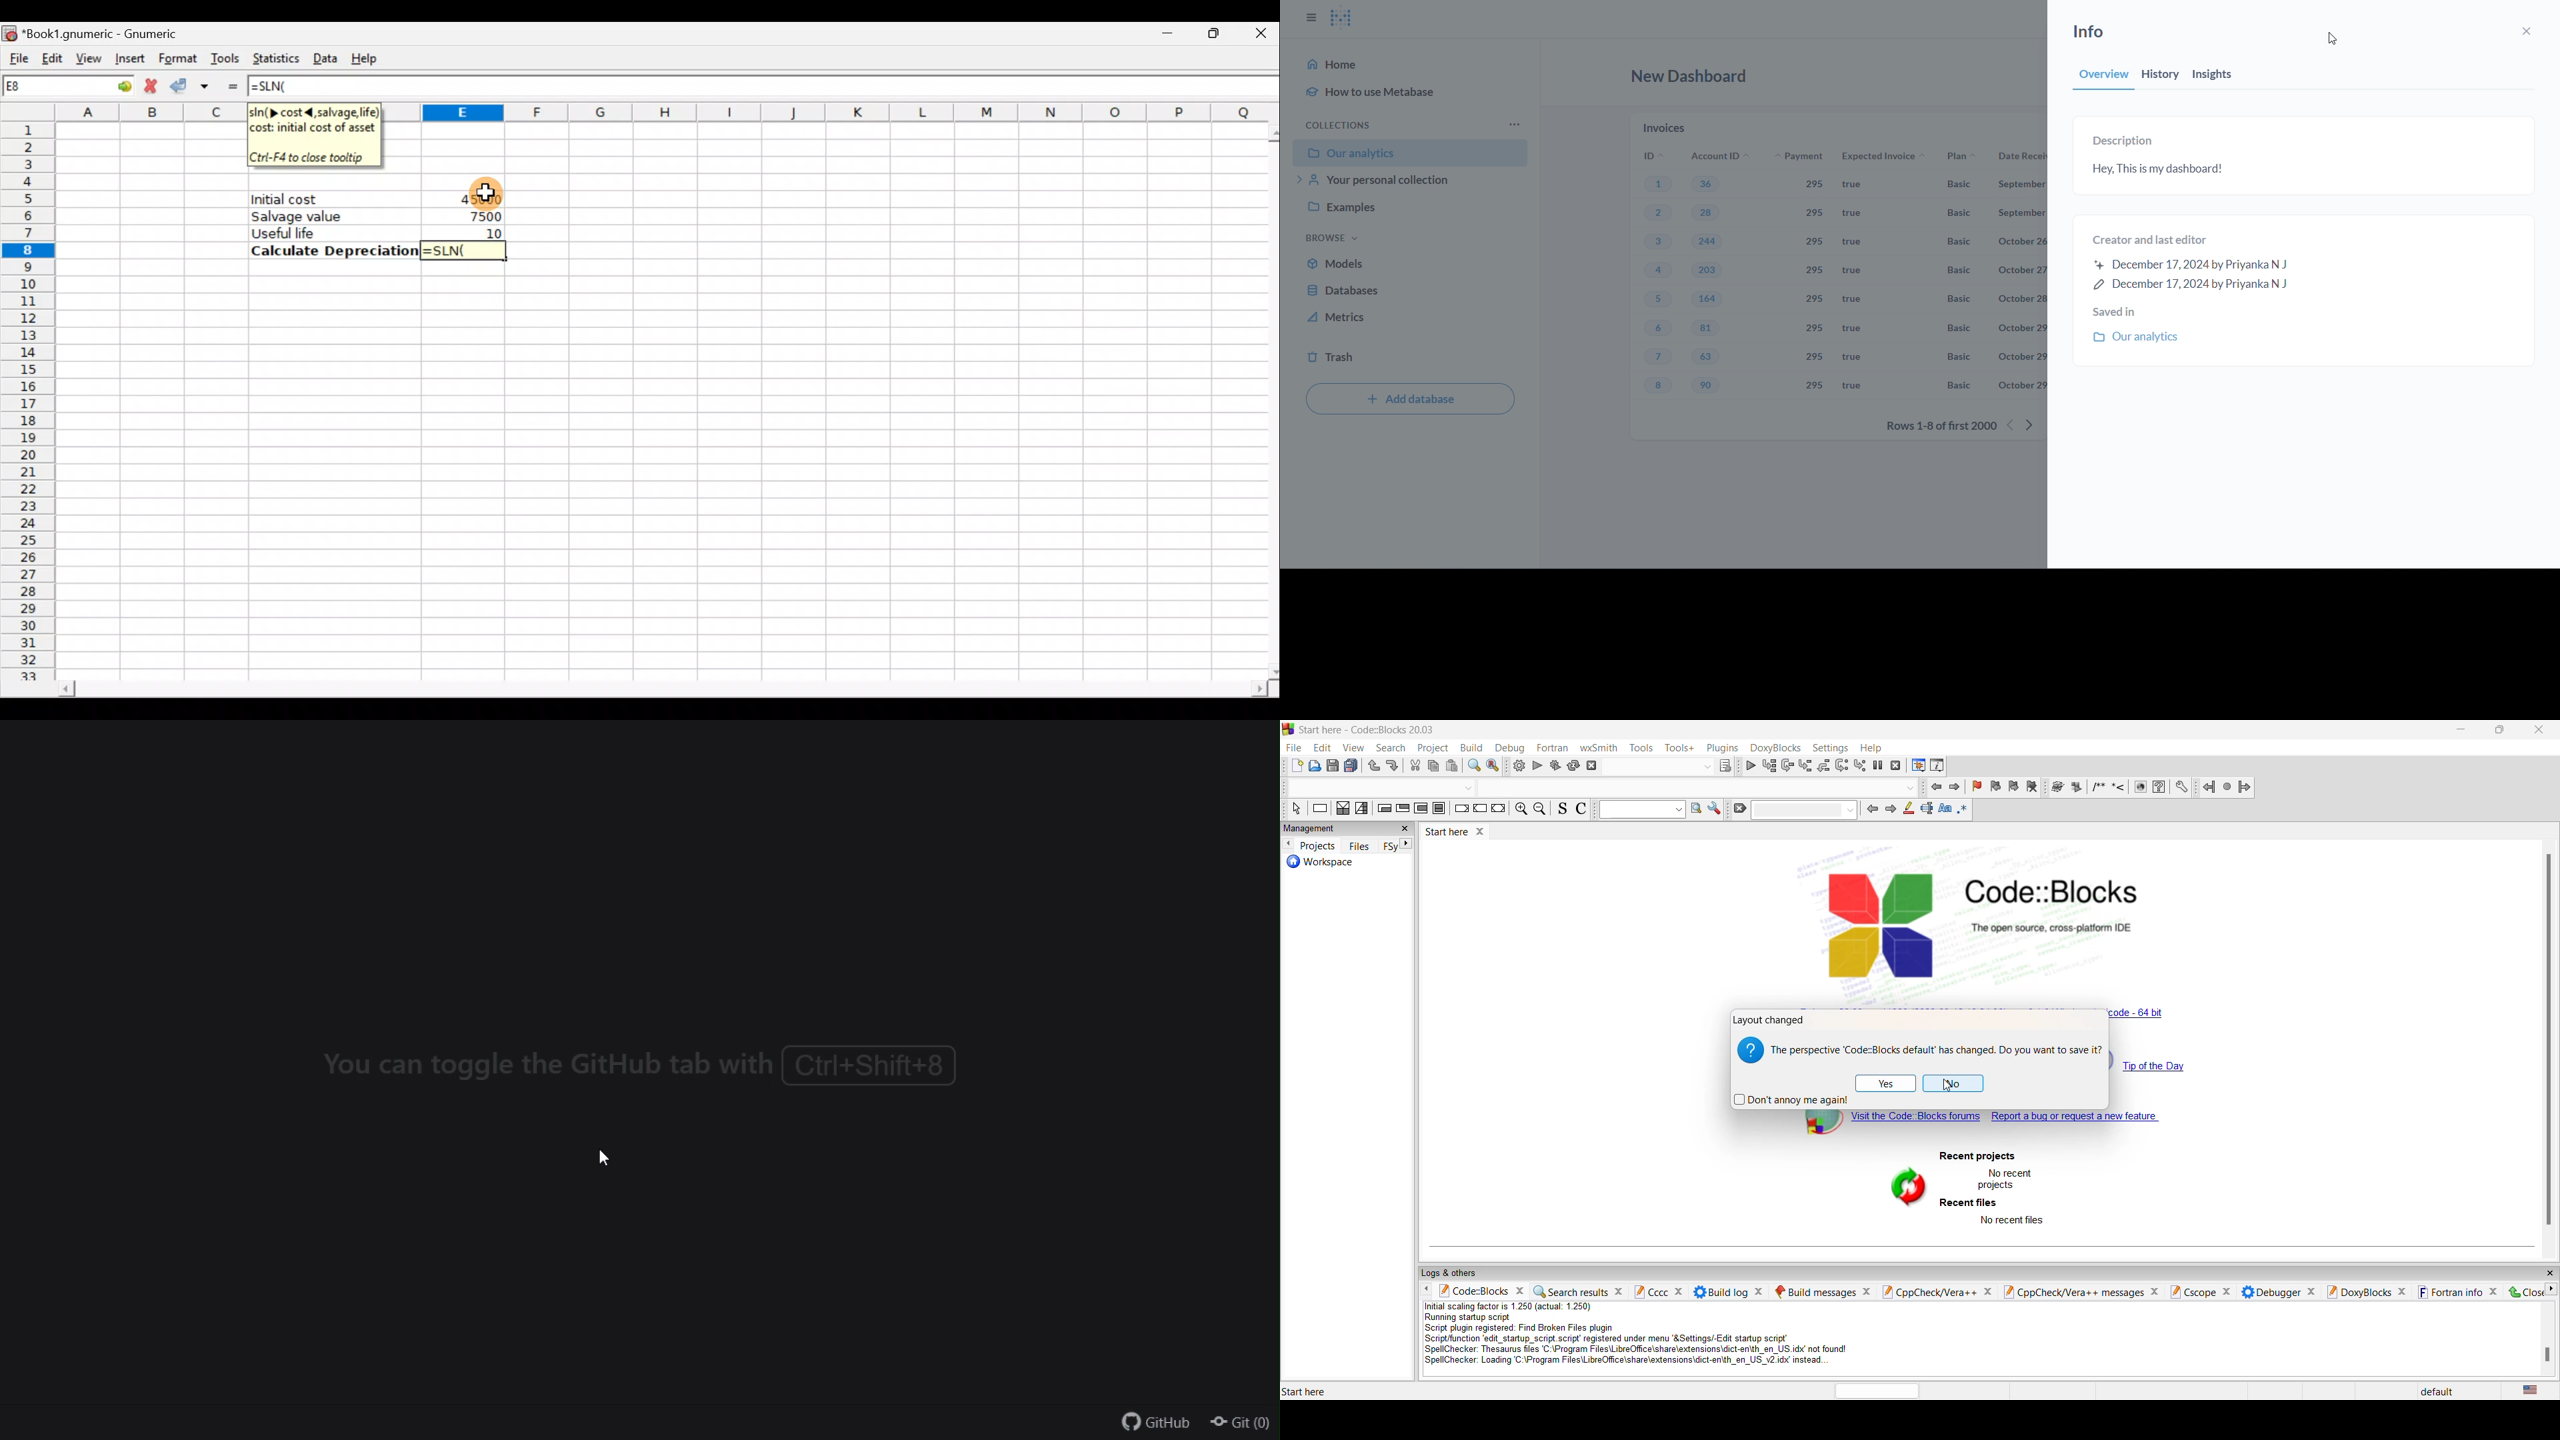  Describe the element at coordinates (1943, 811) in the screenshot. I see `match case` at that location.